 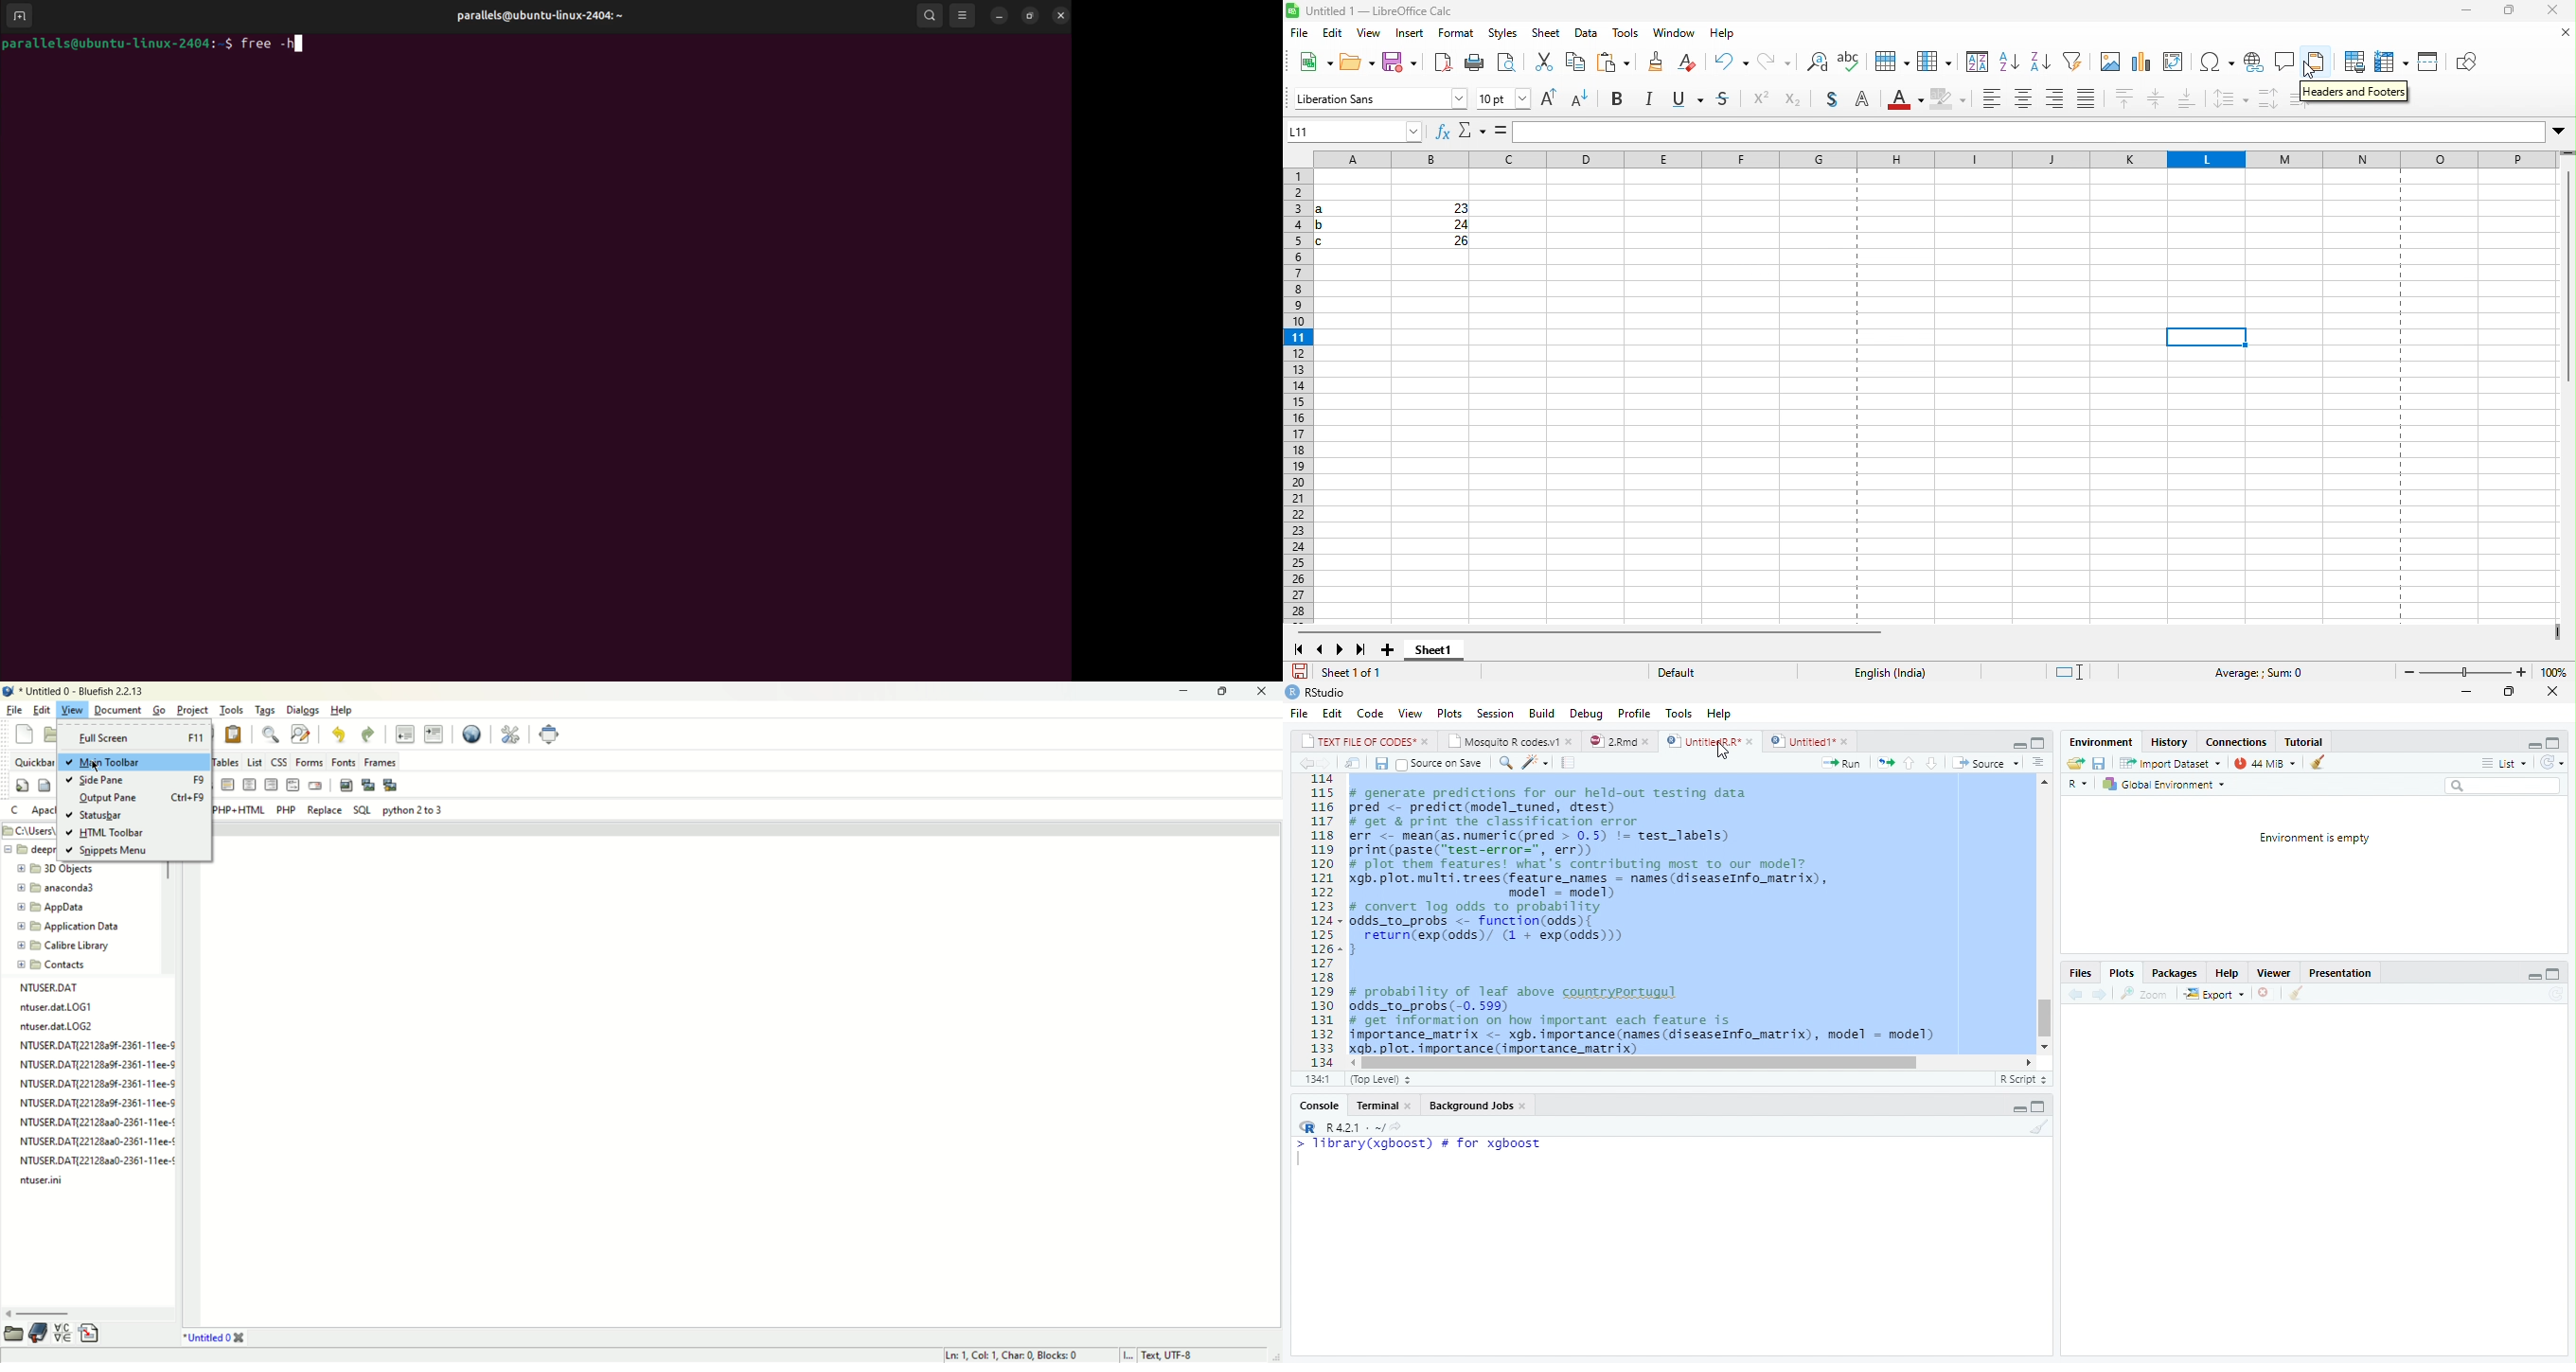 What do you see at coordinates (2349, 62) in the screenshot?
I see `print area` at bounding box center [2349, 62].